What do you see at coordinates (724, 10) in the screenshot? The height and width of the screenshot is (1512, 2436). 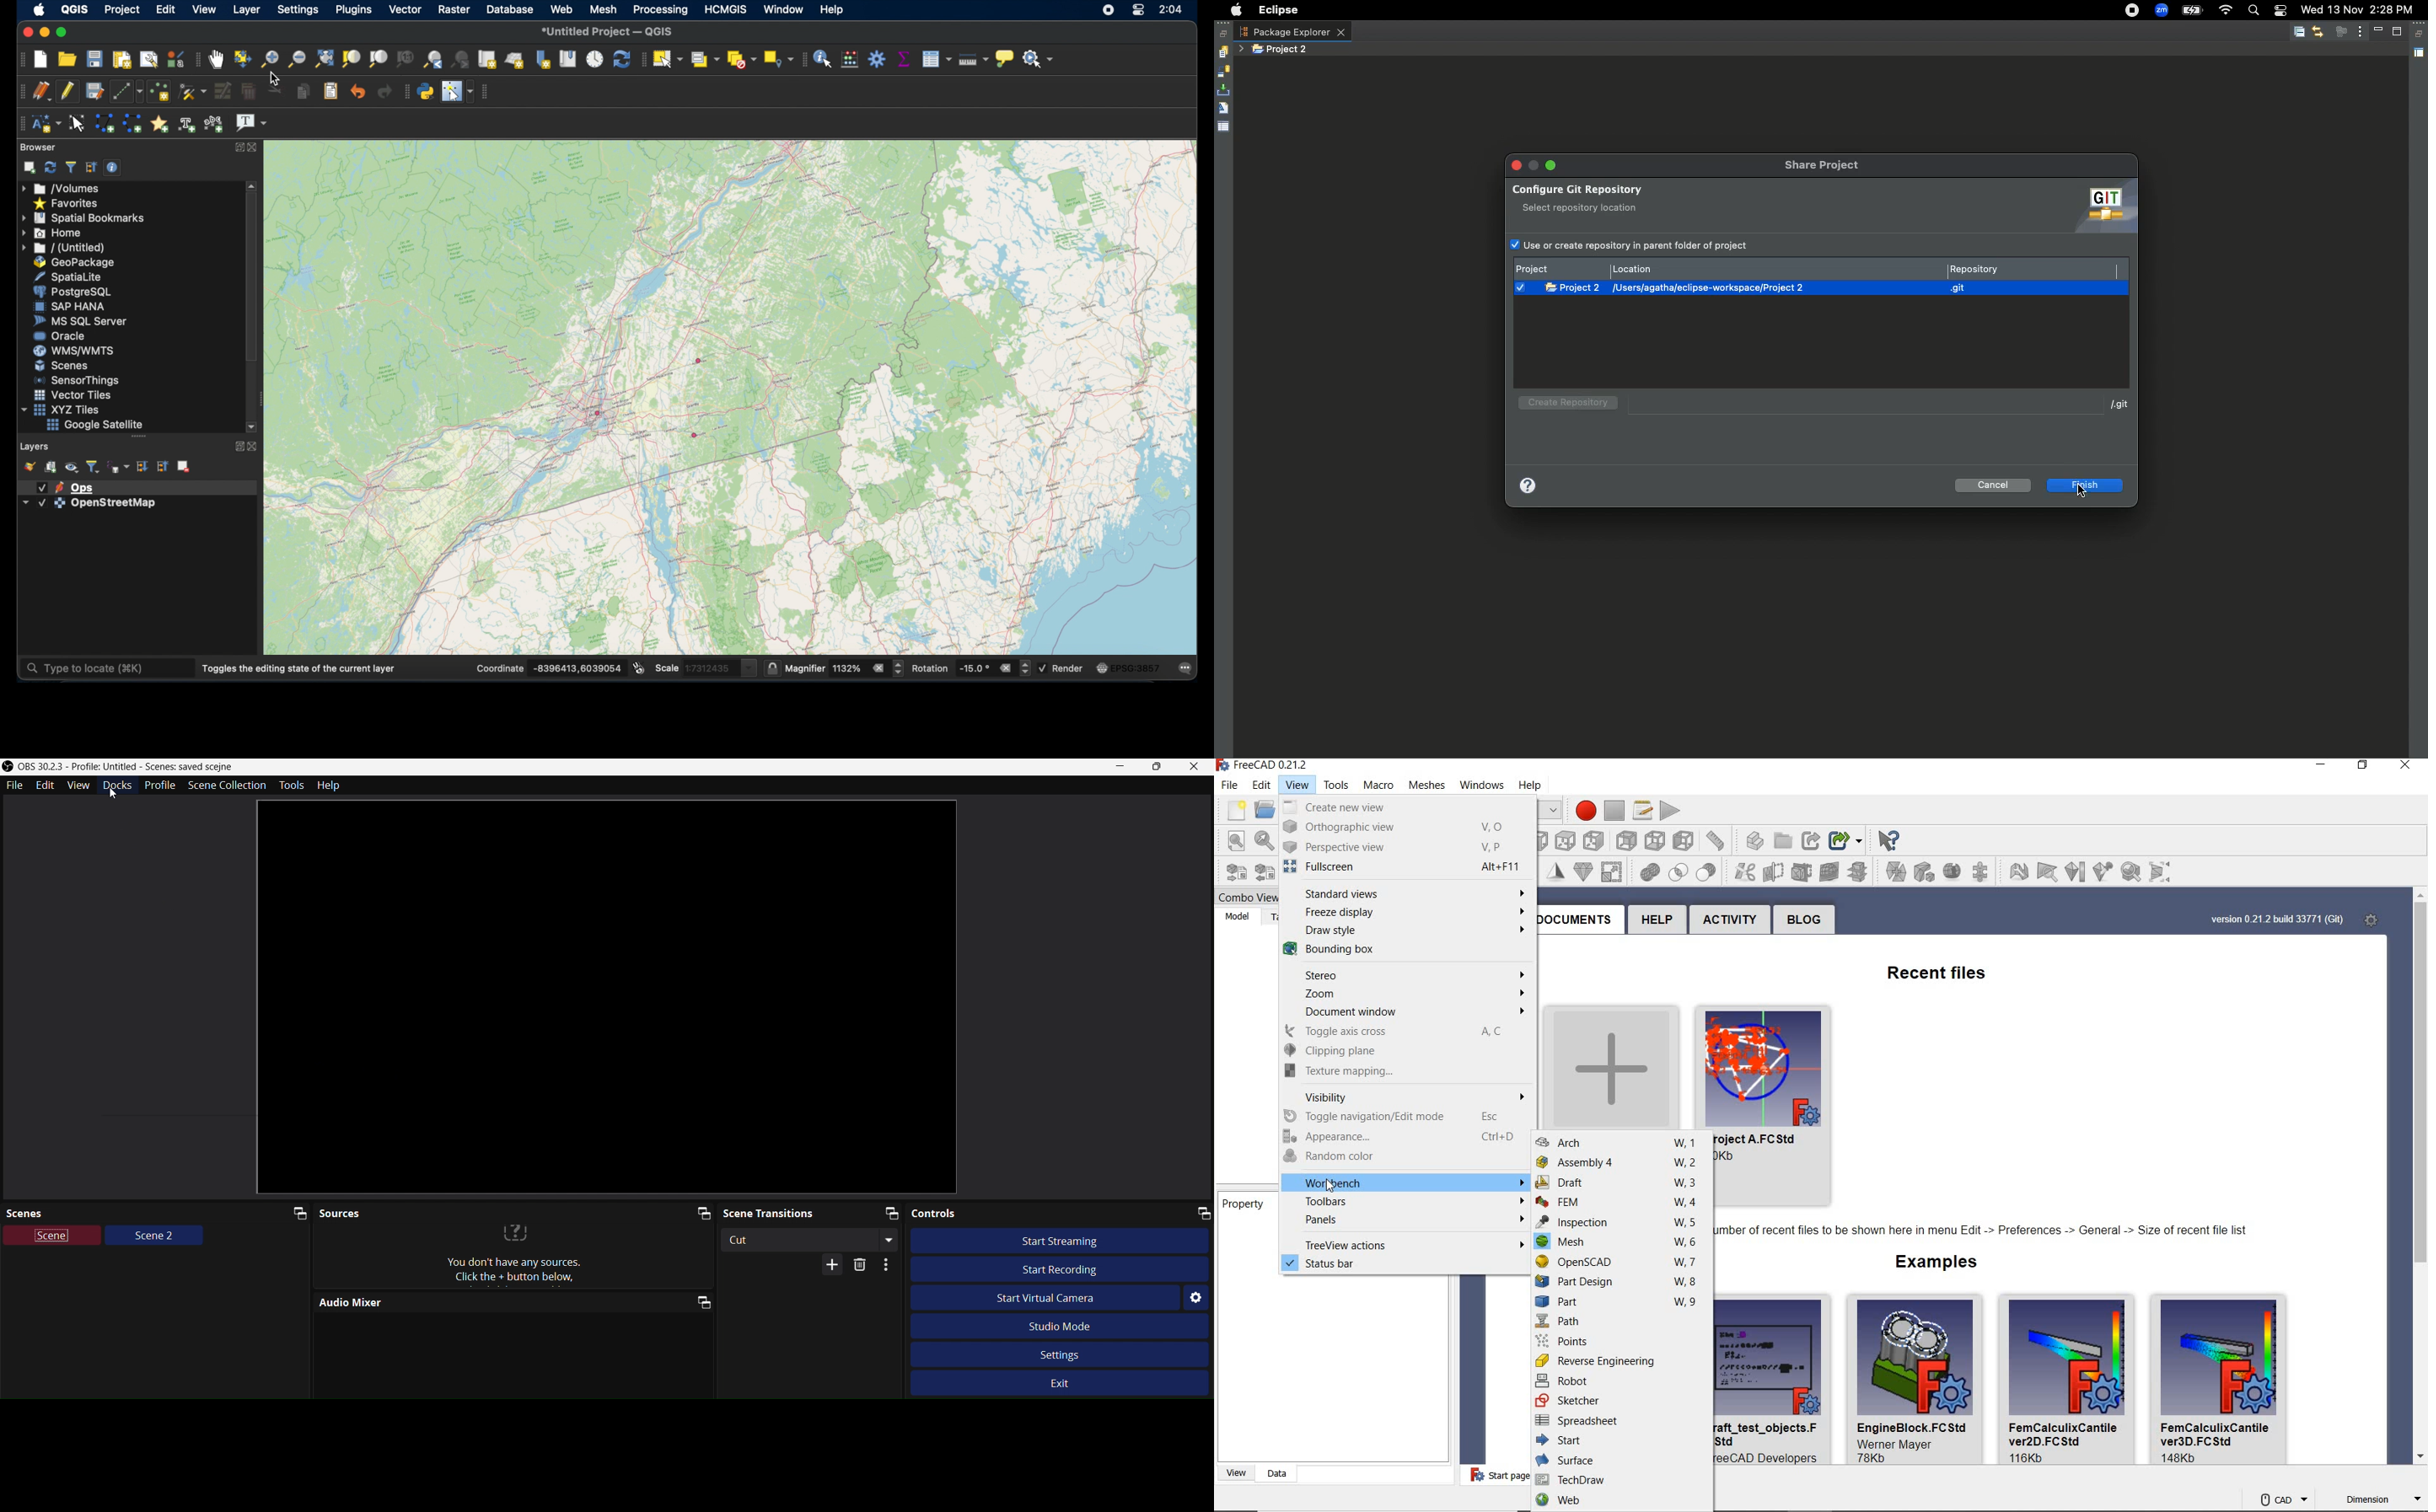 I see `HCMGIS` at bounding box center [724, 10].